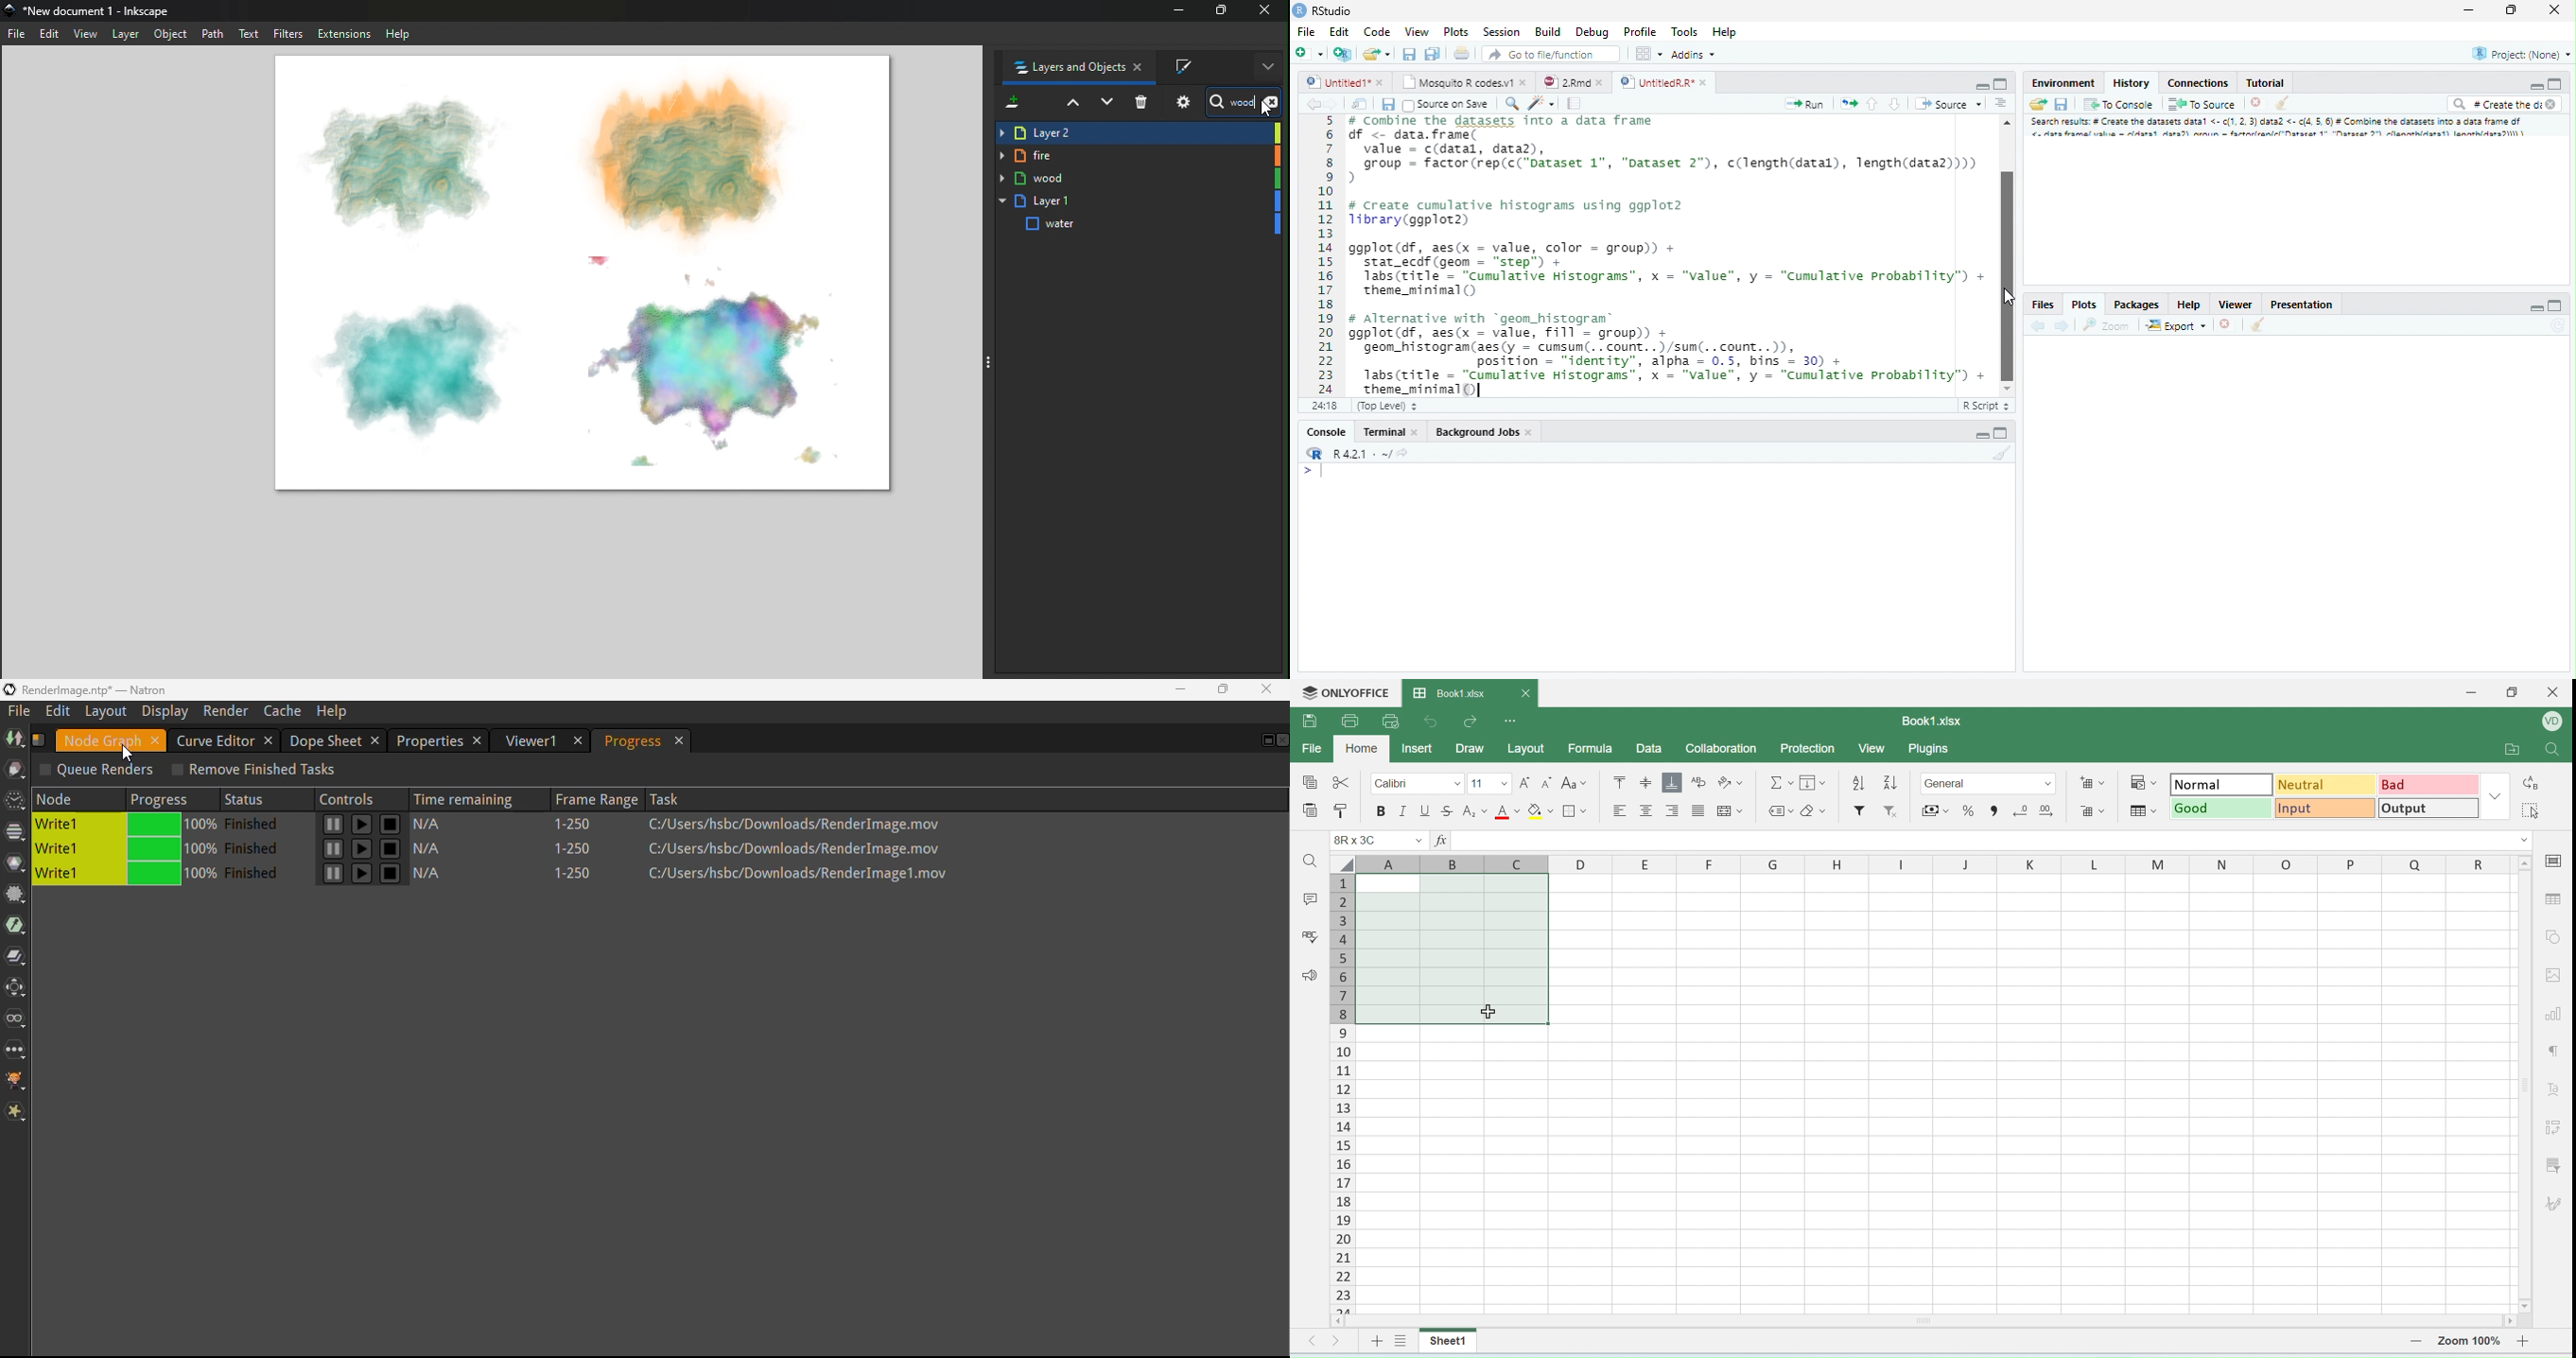 This screenshot has height=1372, width=2576. Describe the element at coordinates (2000, 811) in the screenshot. I see `comma` at that location.